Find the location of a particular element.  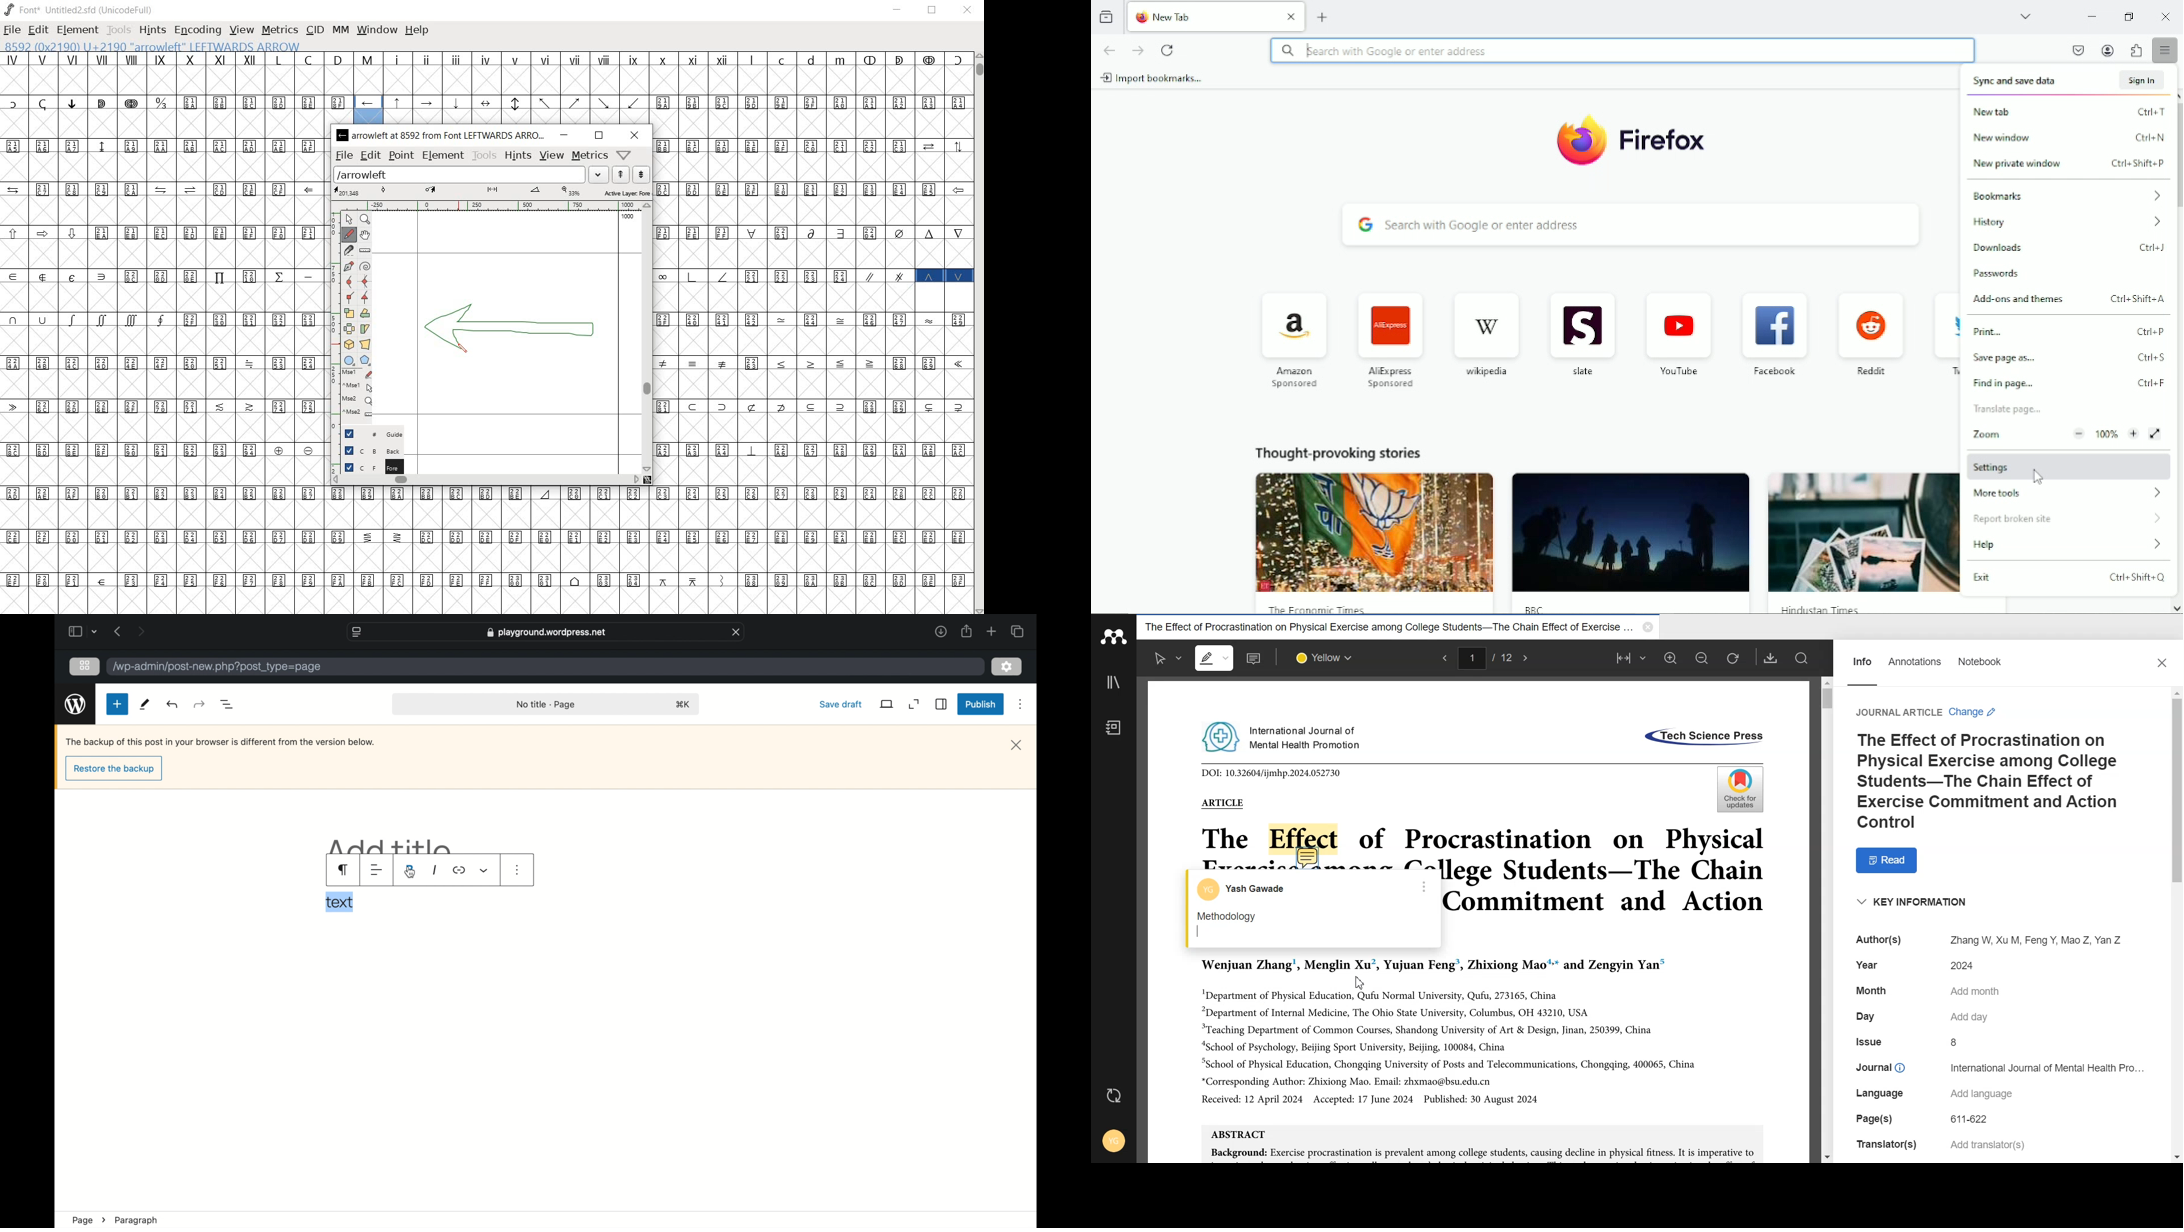

window is located at coordinates (378, 30).